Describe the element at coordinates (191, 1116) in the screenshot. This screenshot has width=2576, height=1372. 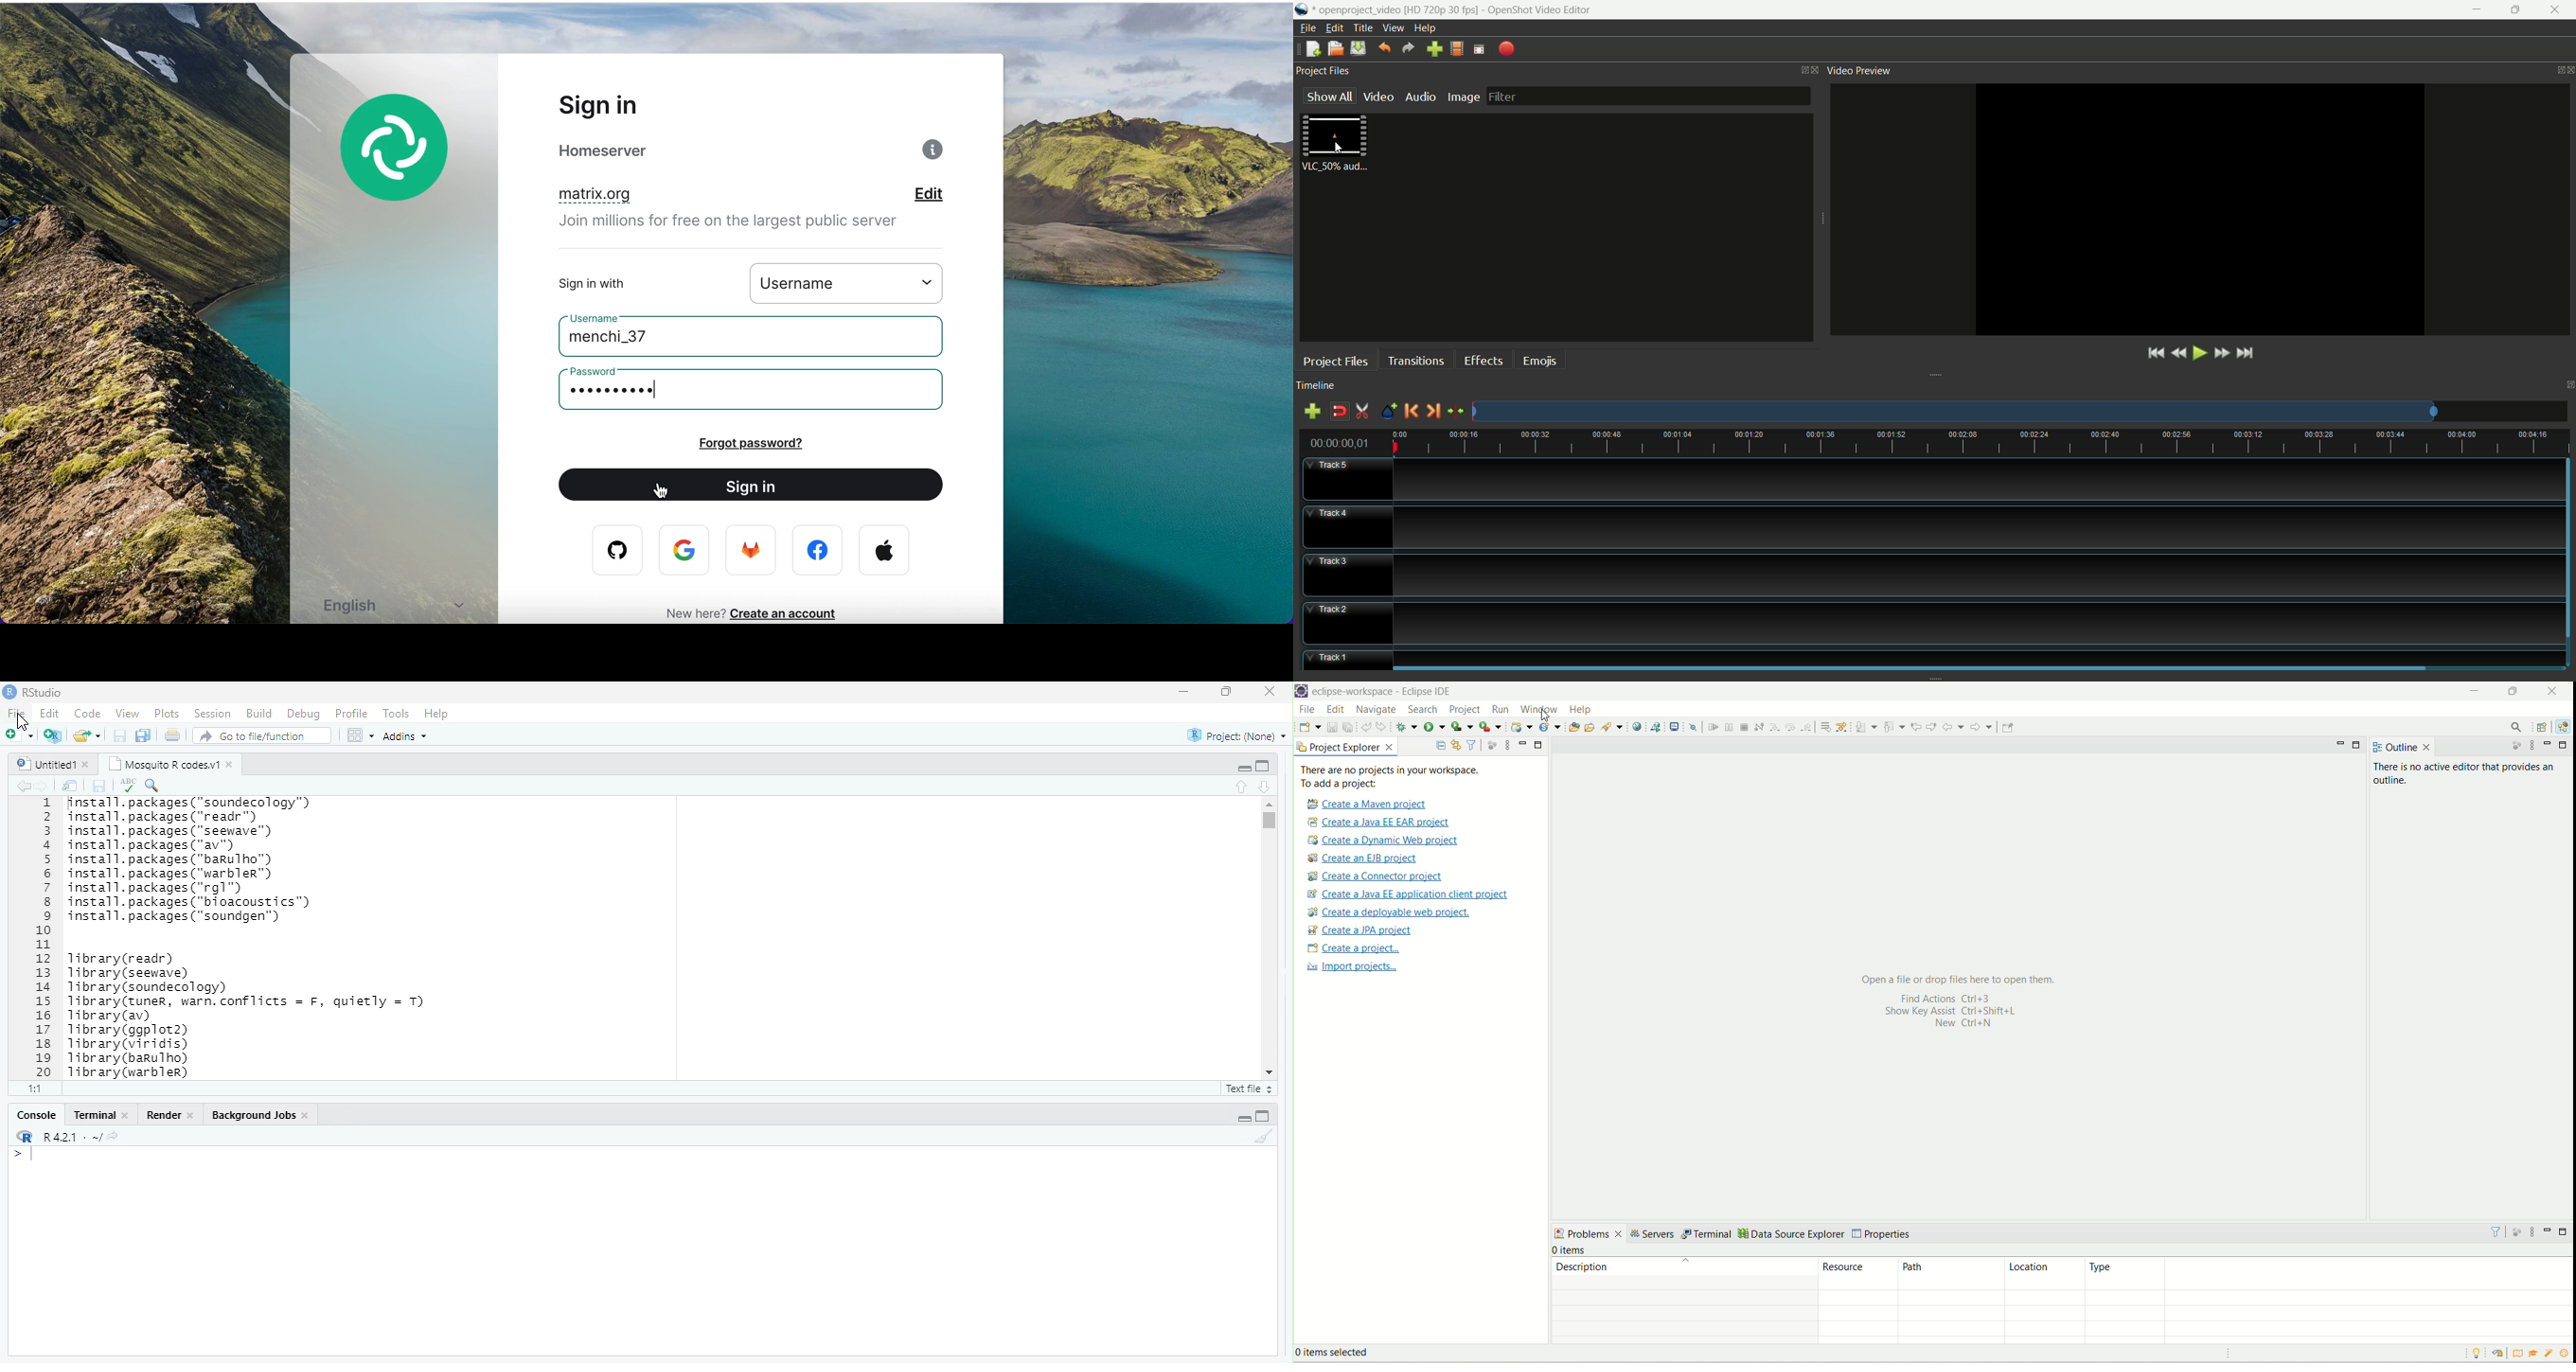
I see `close` at that location.